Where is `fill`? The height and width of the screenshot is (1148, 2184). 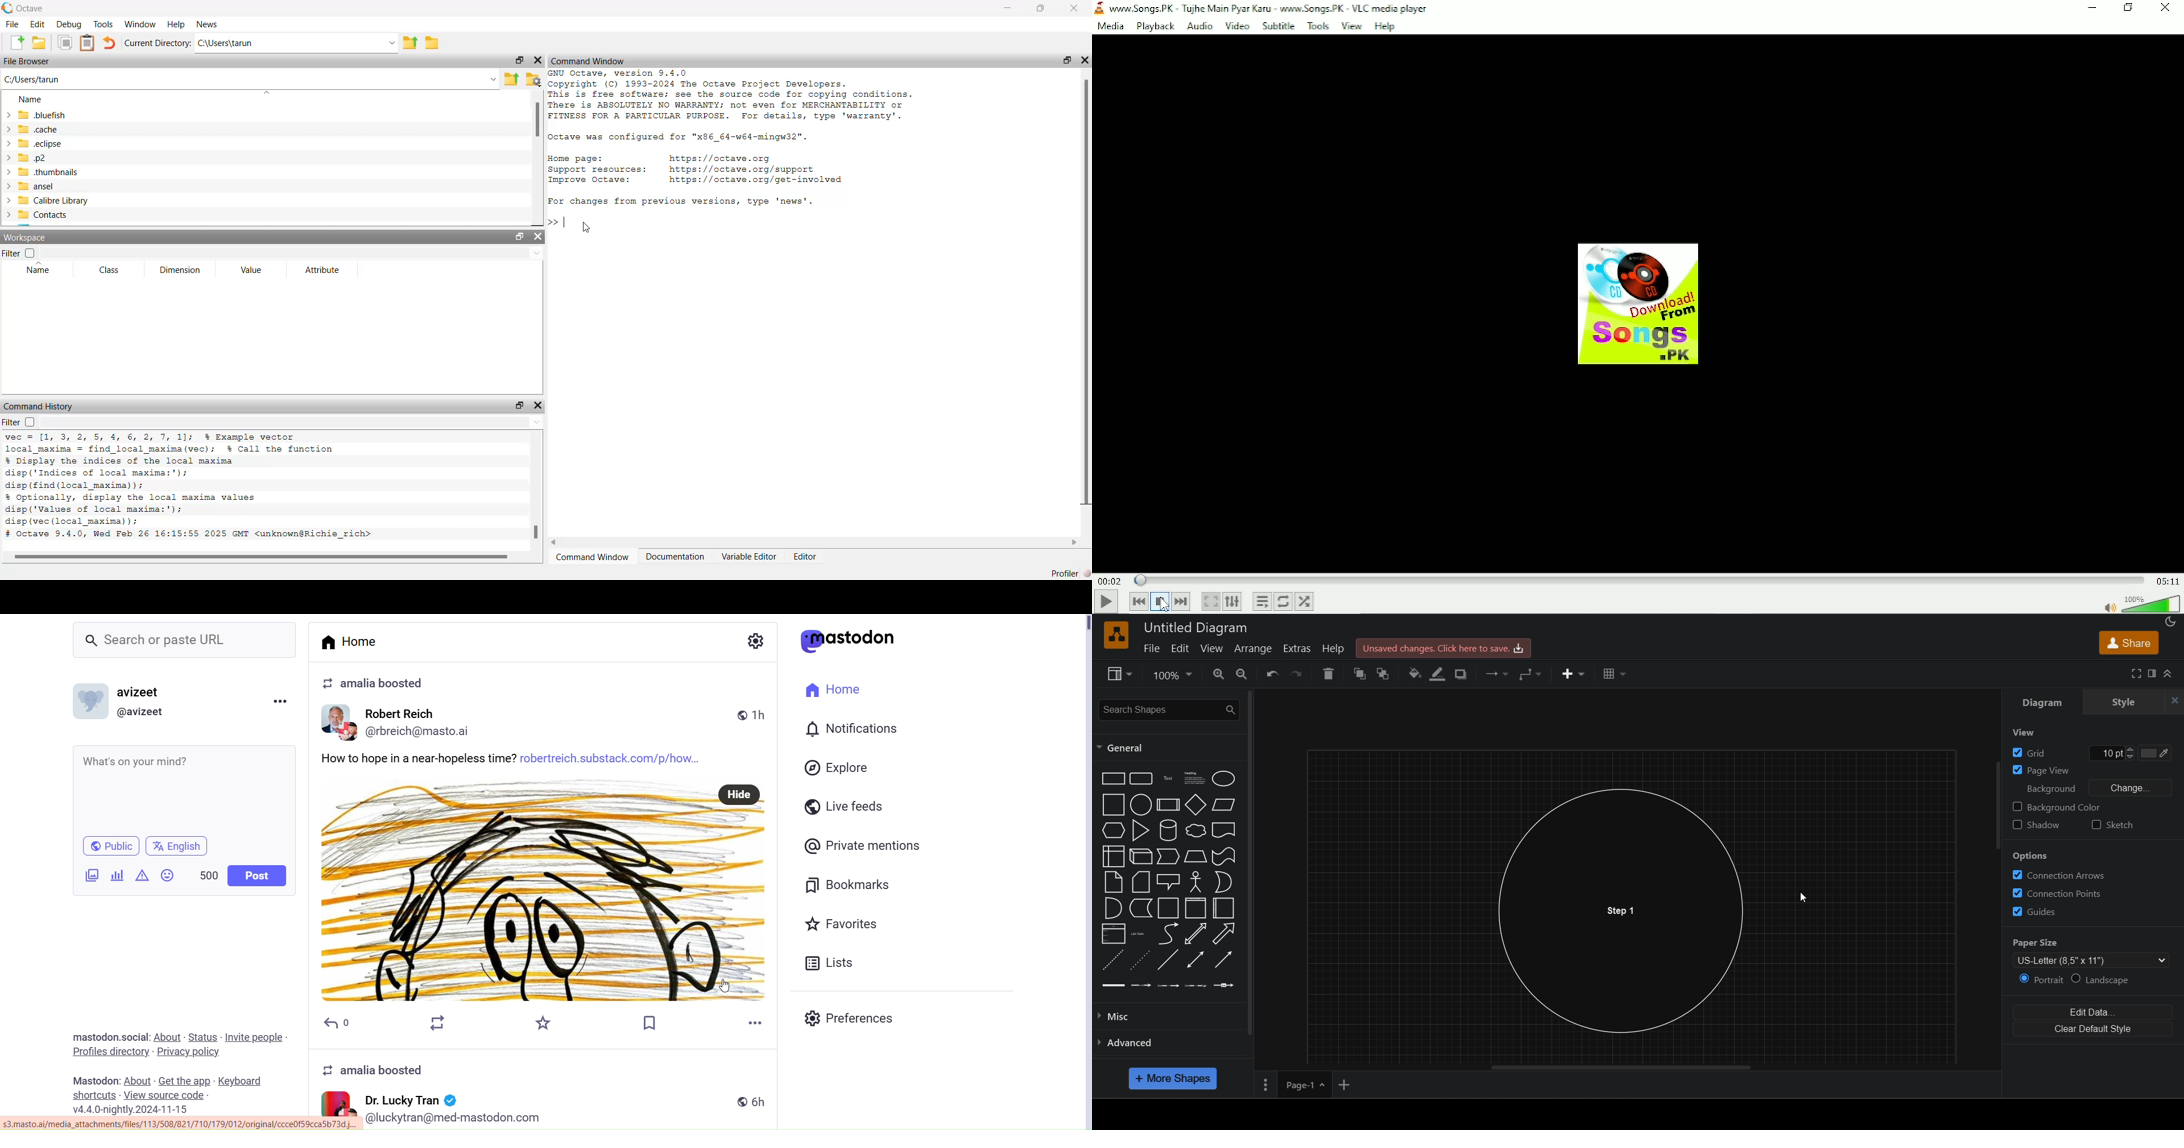
fill is located at coordinates (1407, 674).